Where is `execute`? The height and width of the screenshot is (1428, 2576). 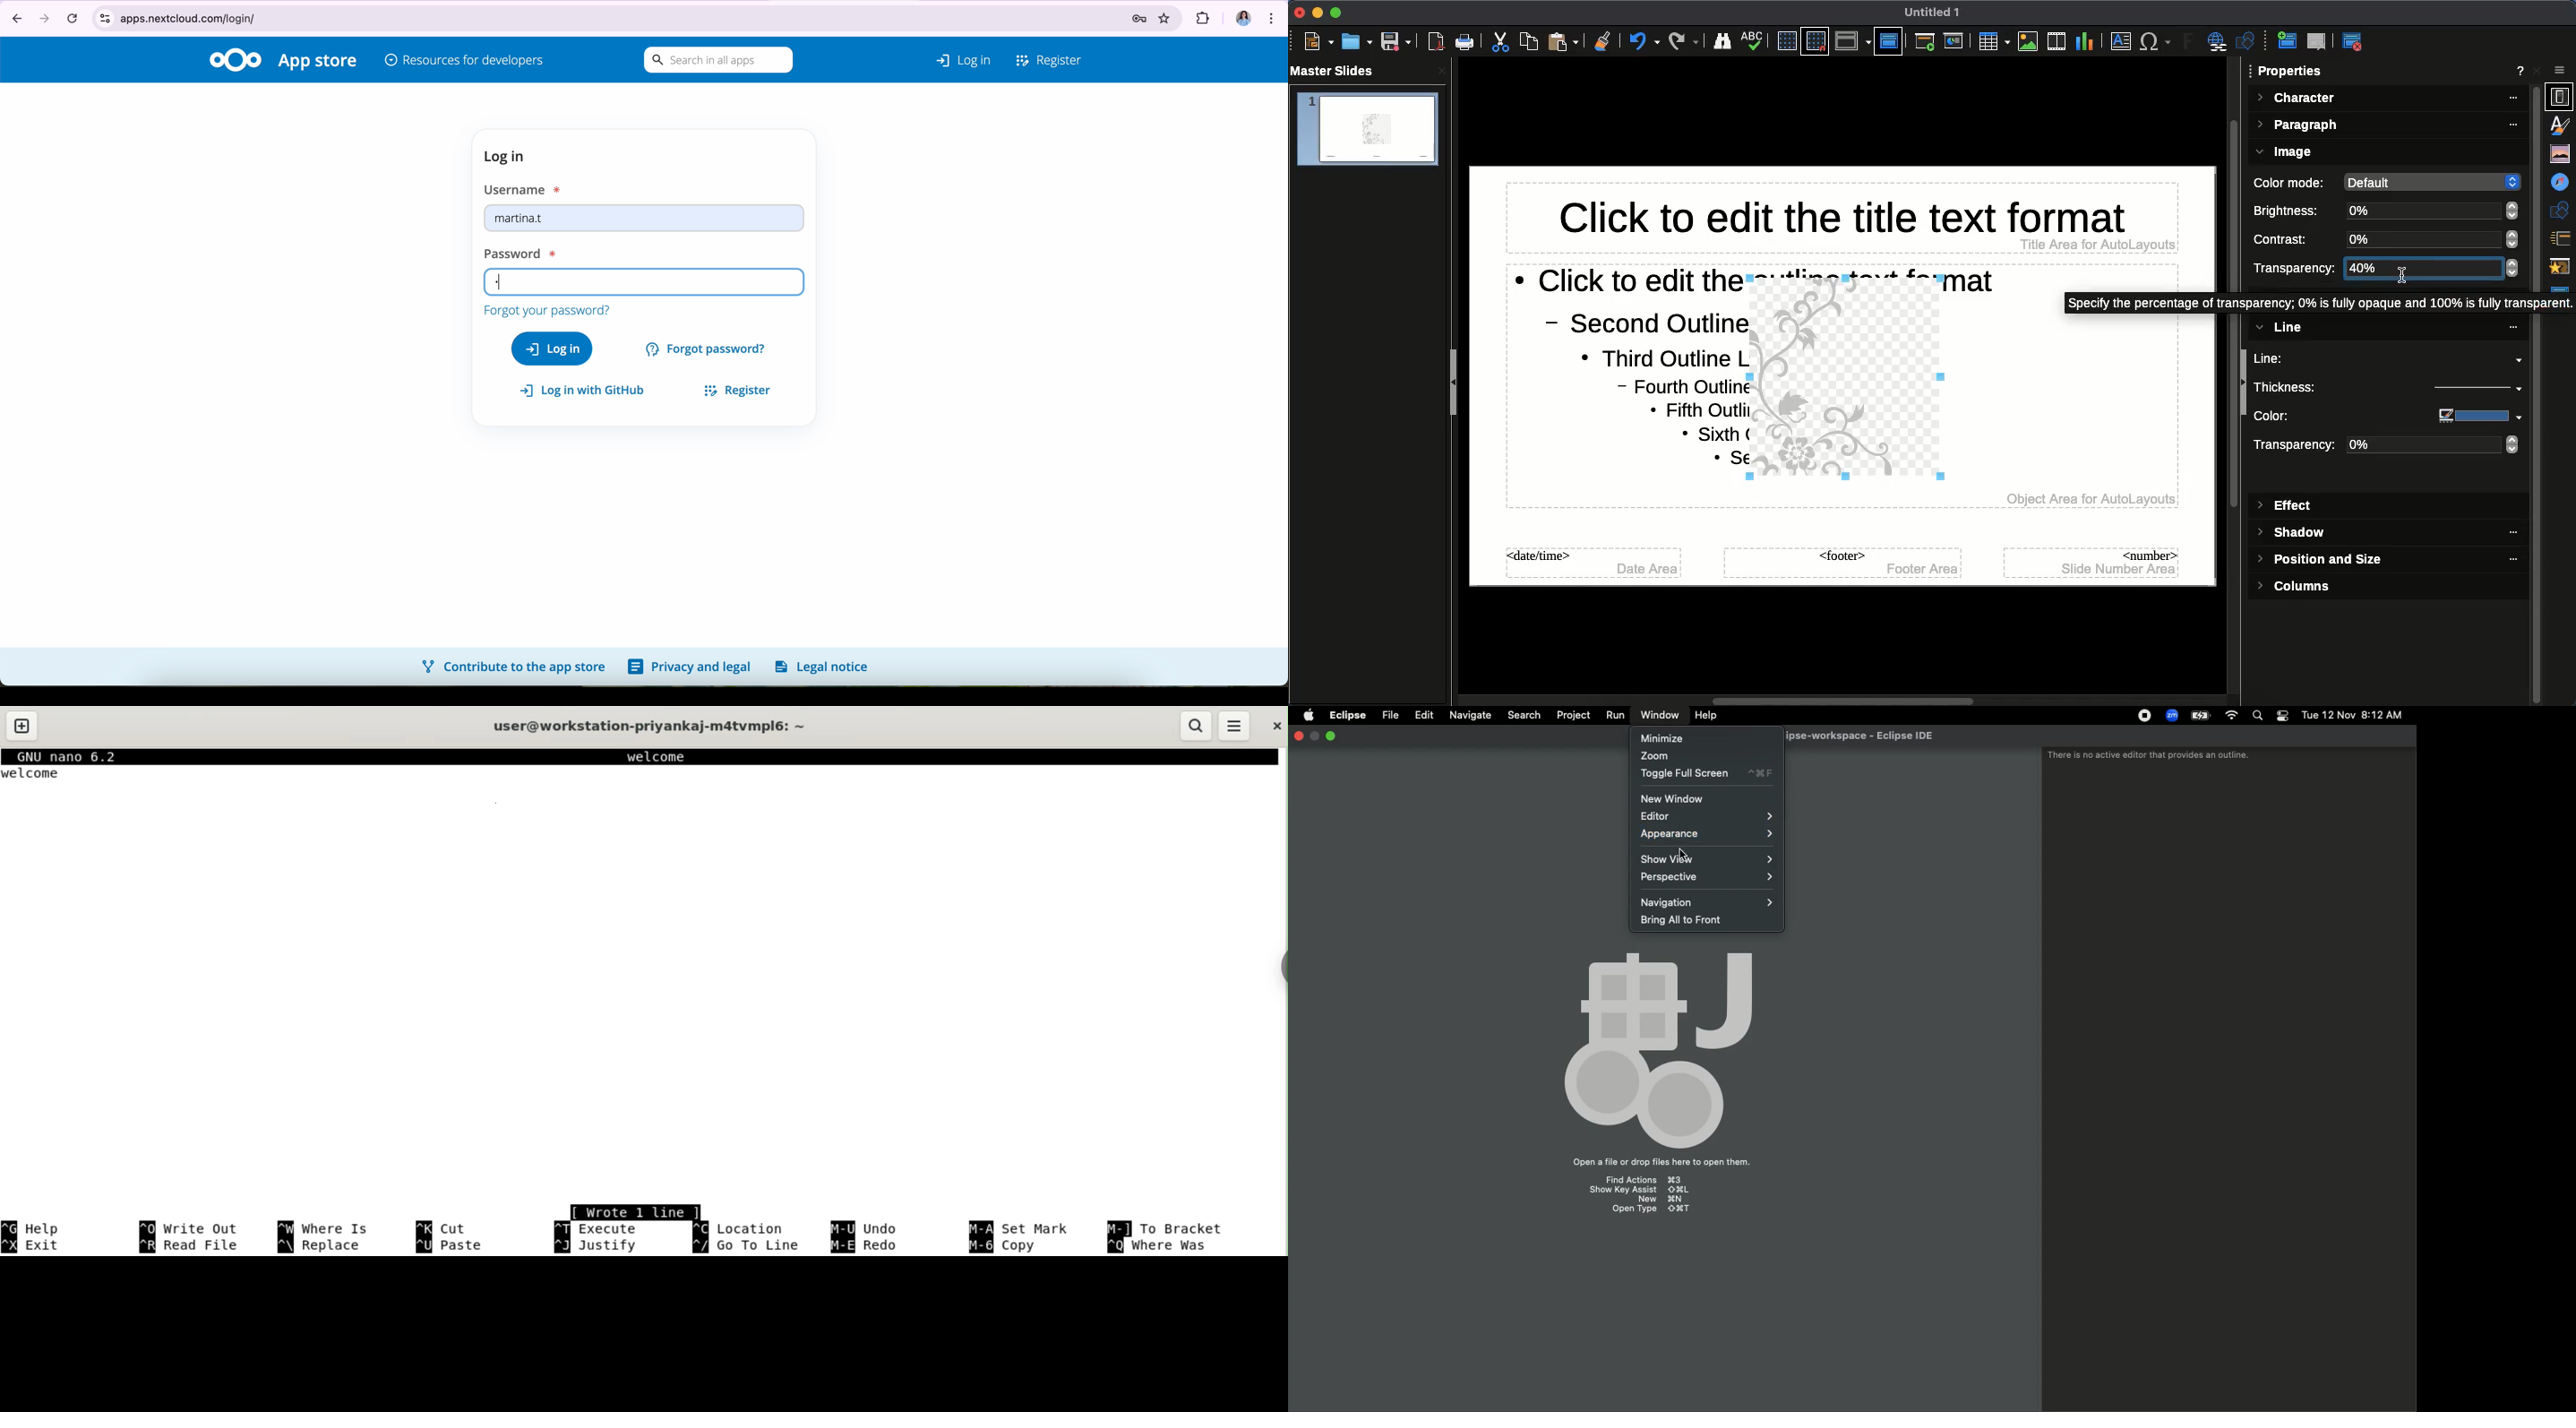 execute is located at coordinates (595, 1229).